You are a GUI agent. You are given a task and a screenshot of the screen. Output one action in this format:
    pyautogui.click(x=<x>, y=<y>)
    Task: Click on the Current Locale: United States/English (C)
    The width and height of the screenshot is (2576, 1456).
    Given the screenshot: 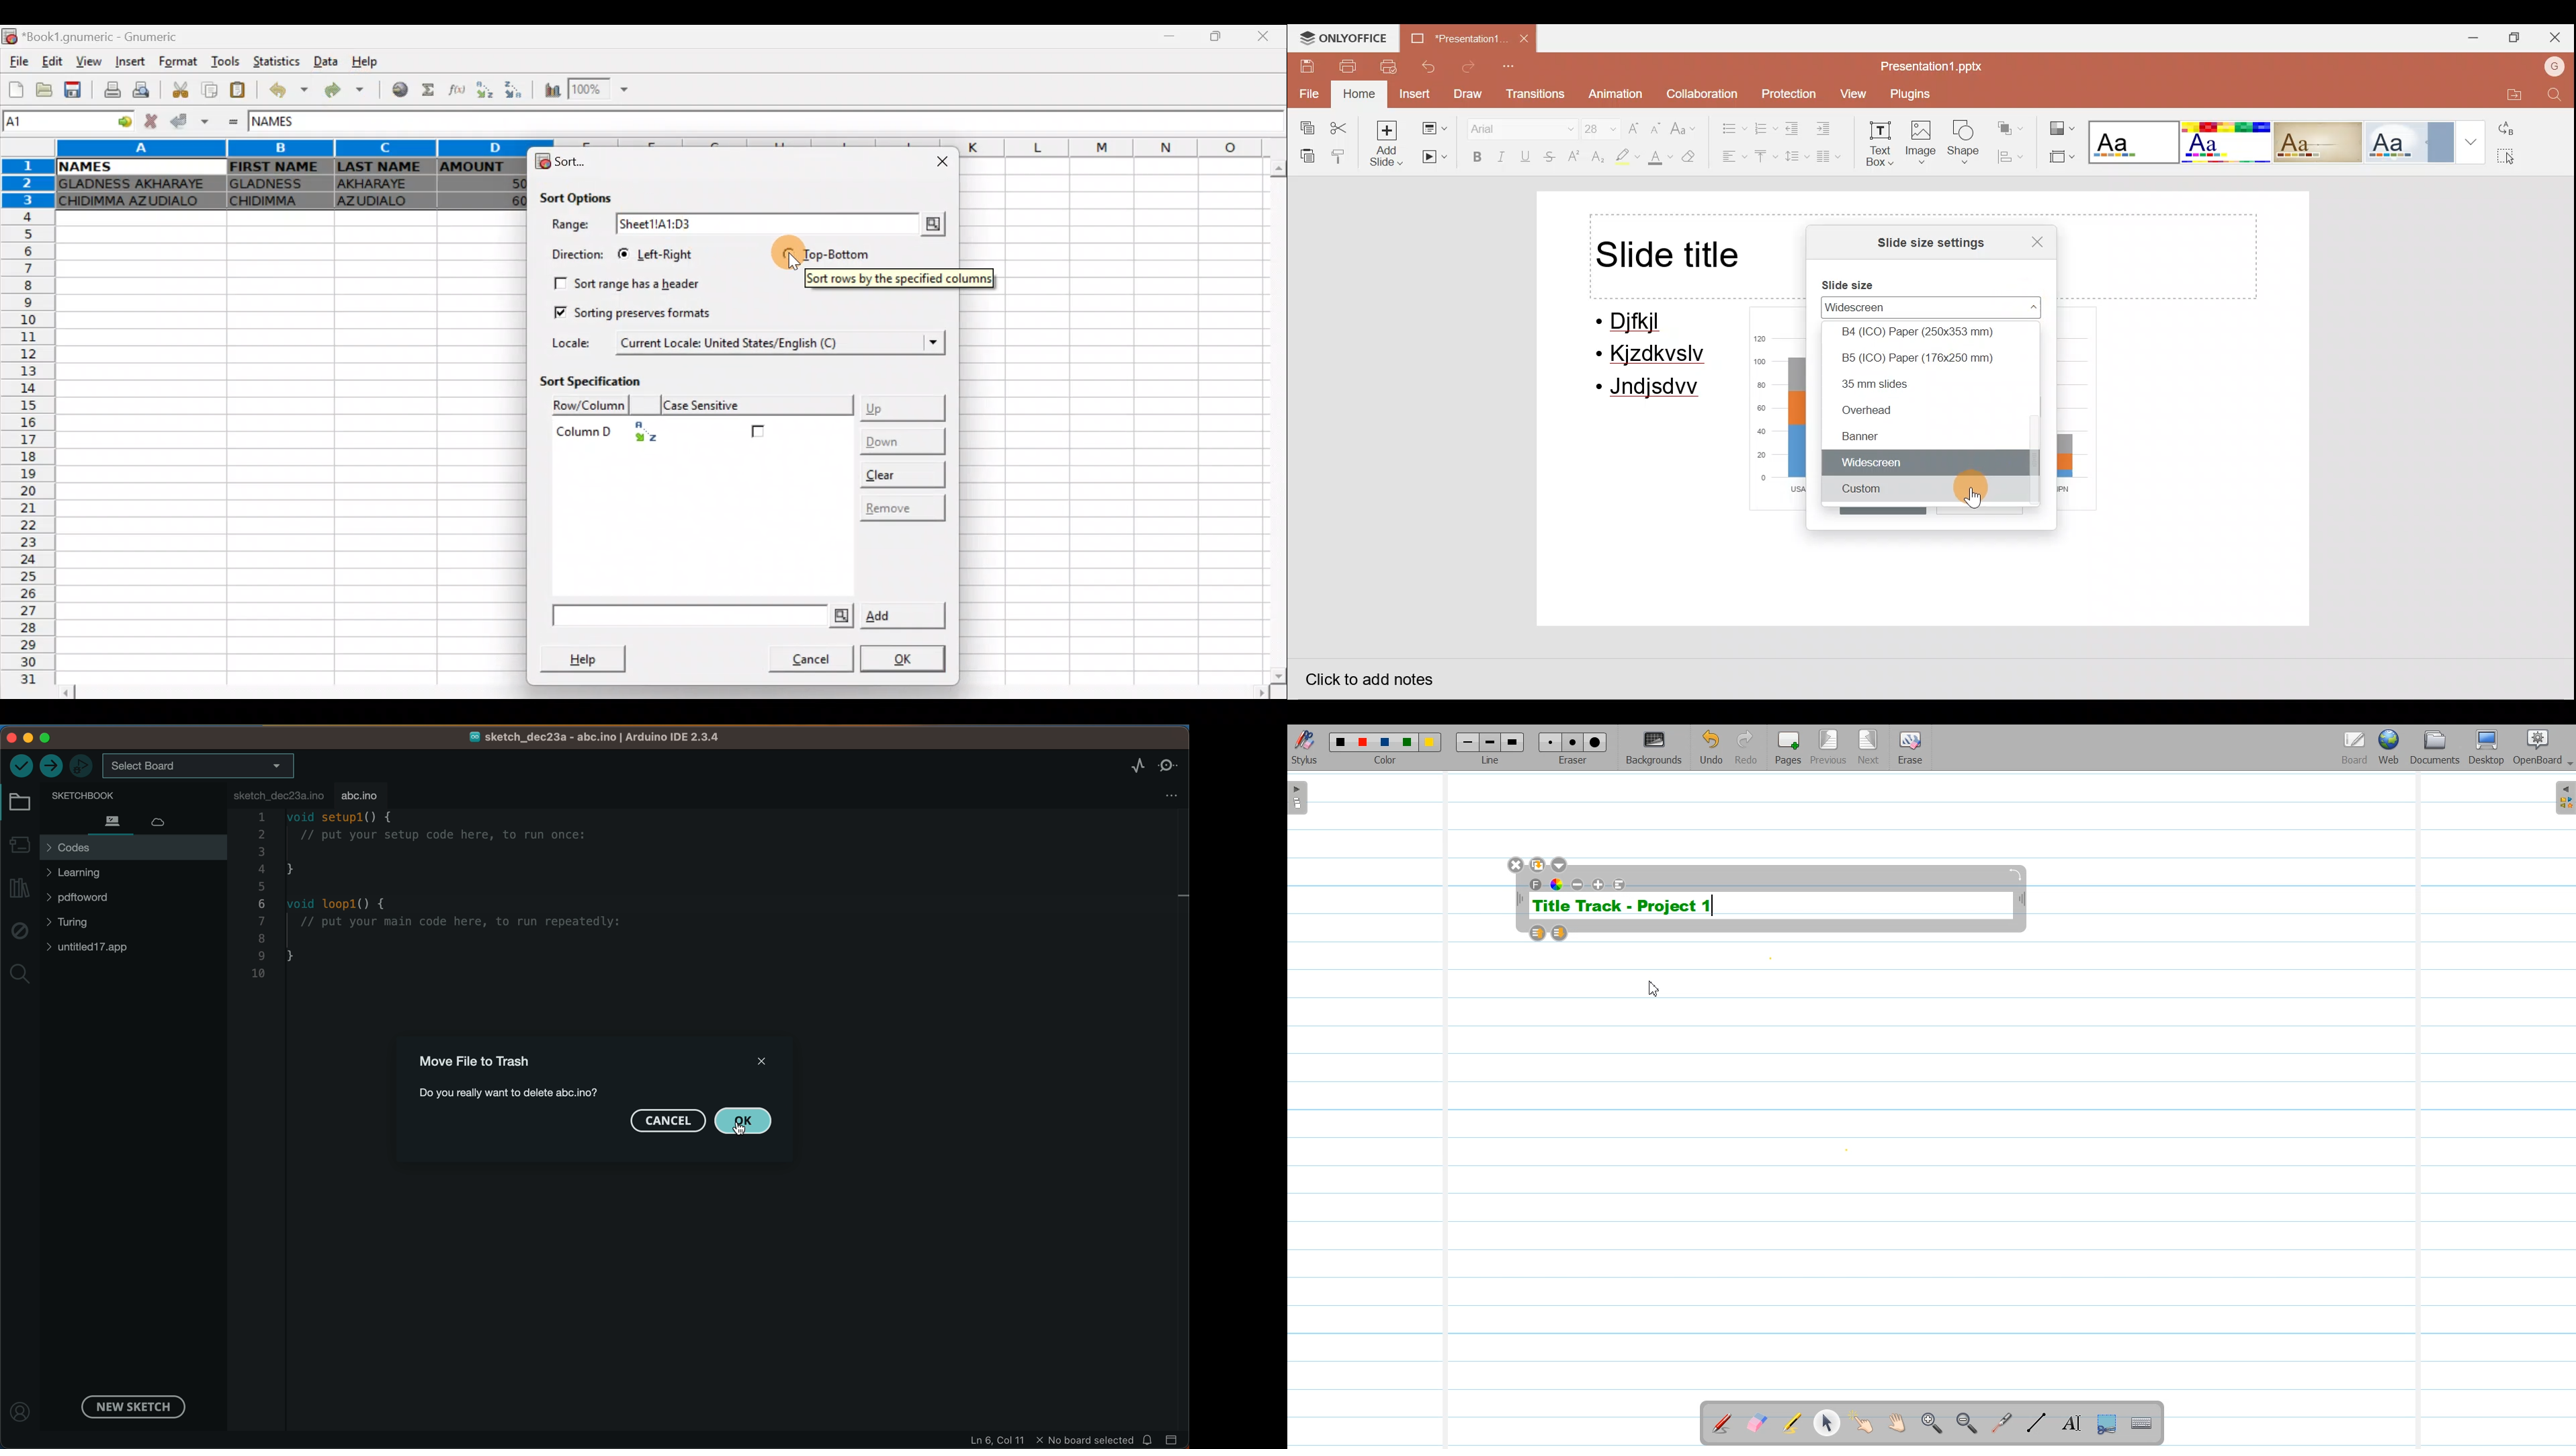 What is the action you would take?
    pyautogui.click(x=732, y=341)
    